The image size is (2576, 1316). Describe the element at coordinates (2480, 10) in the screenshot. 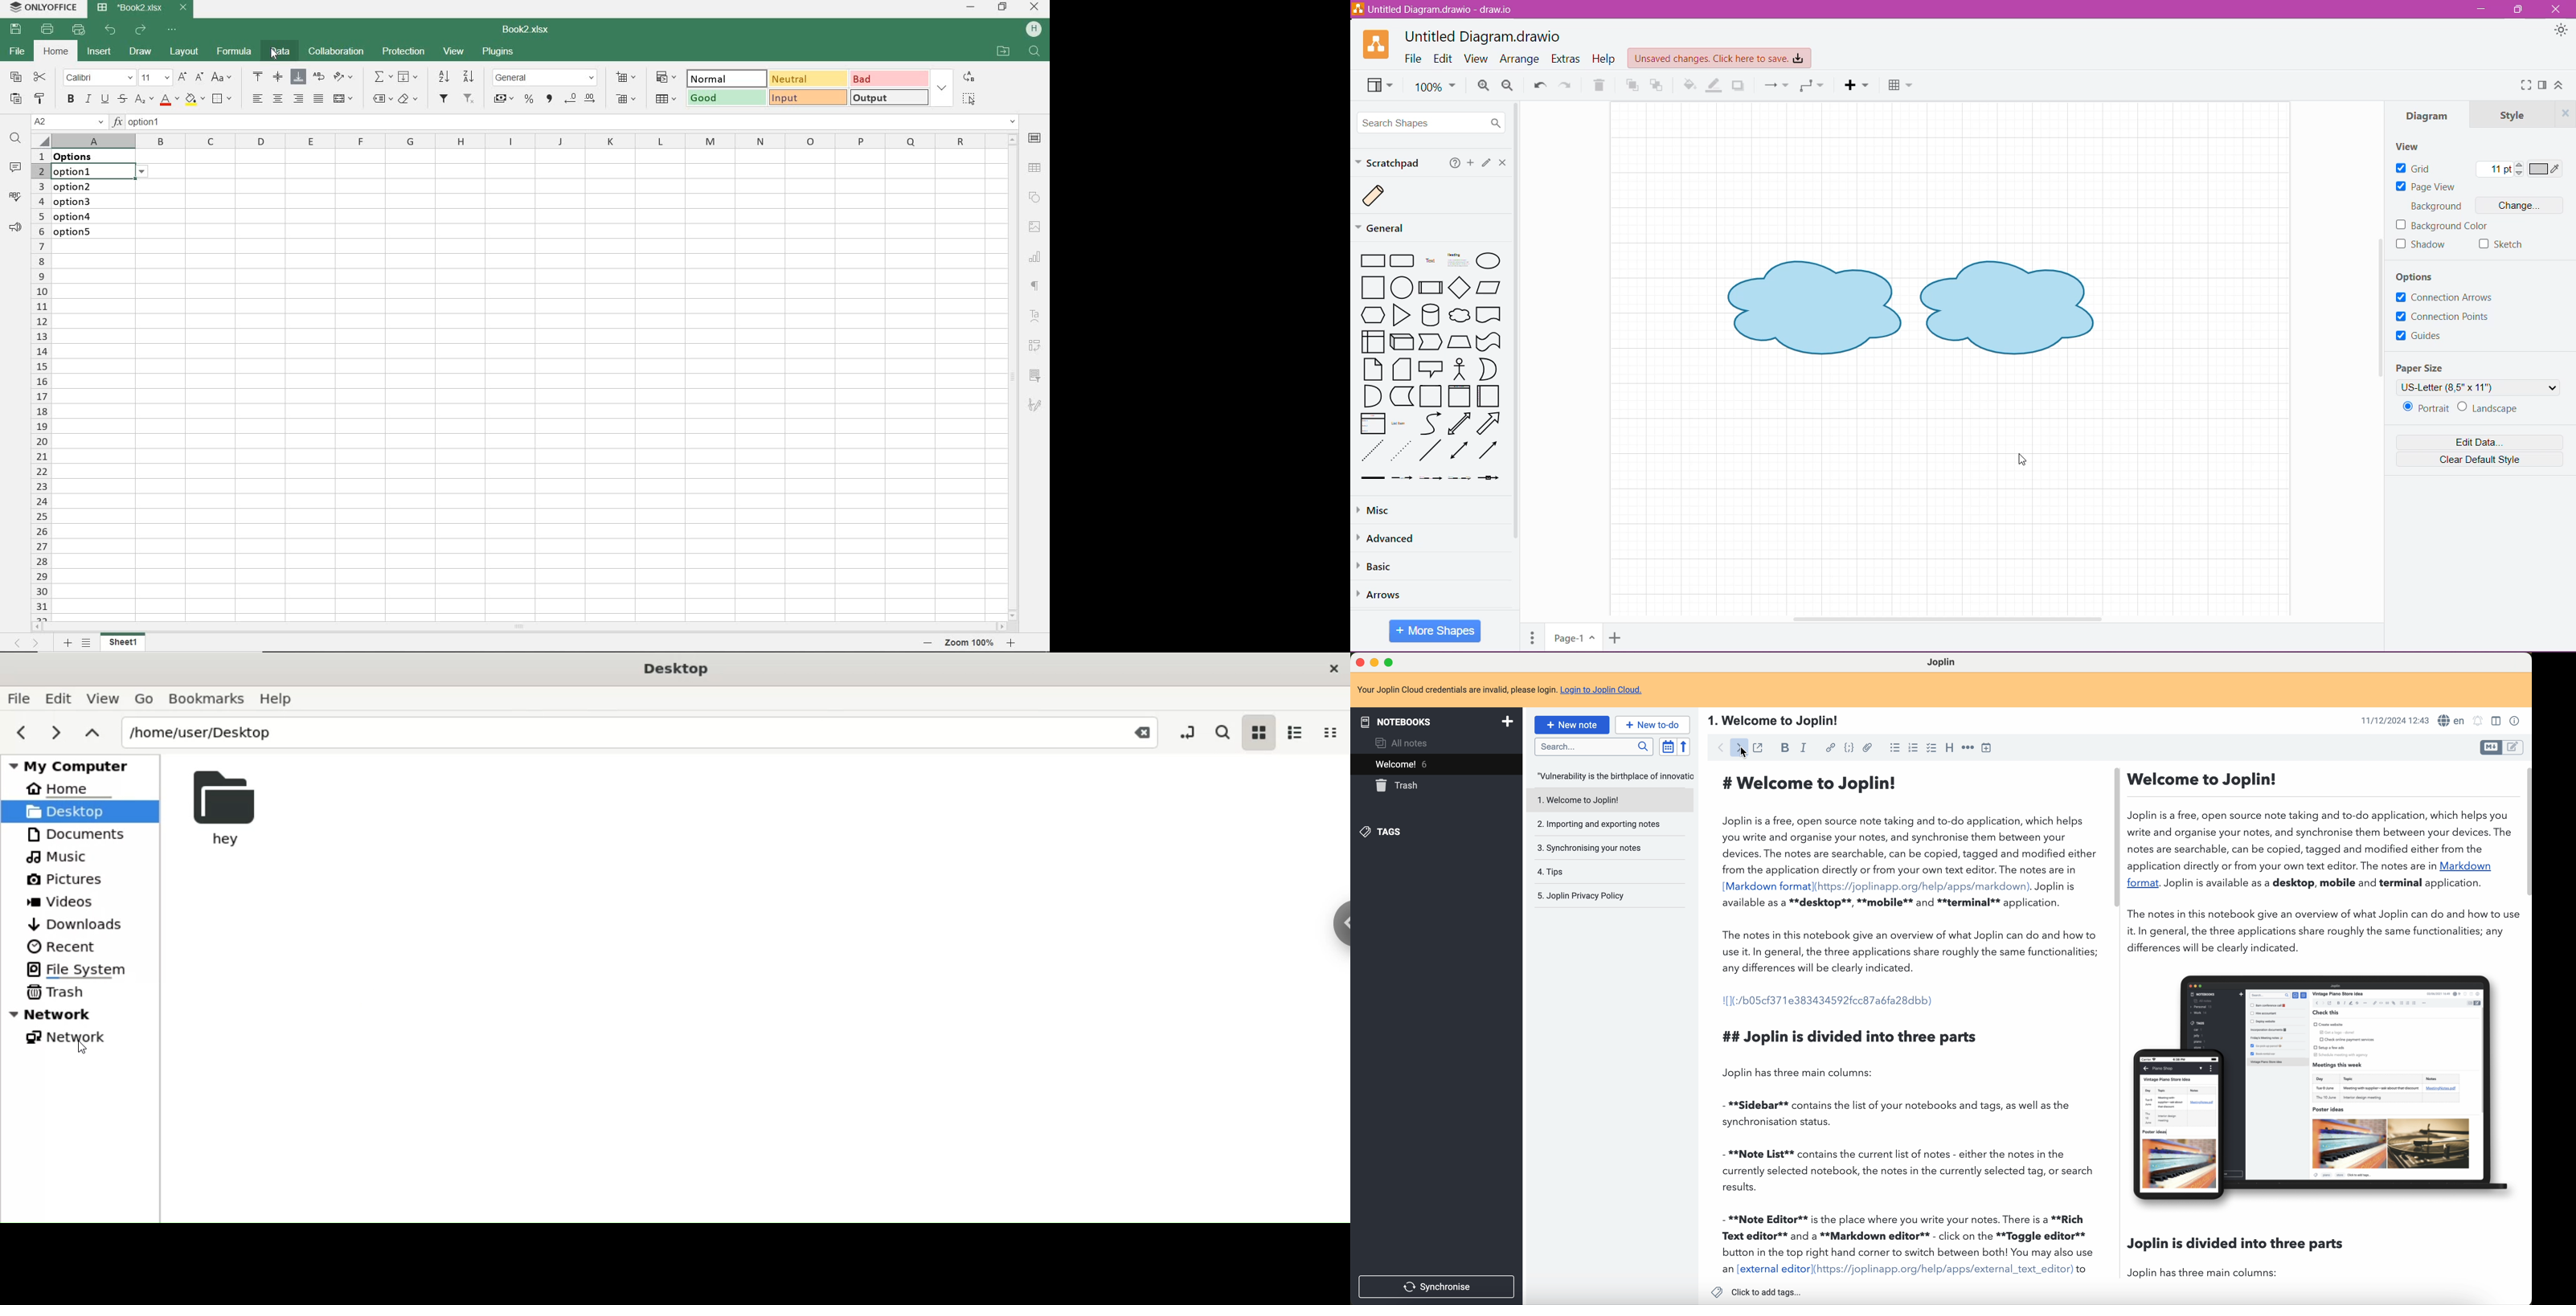

I see `Minimize` at that location.